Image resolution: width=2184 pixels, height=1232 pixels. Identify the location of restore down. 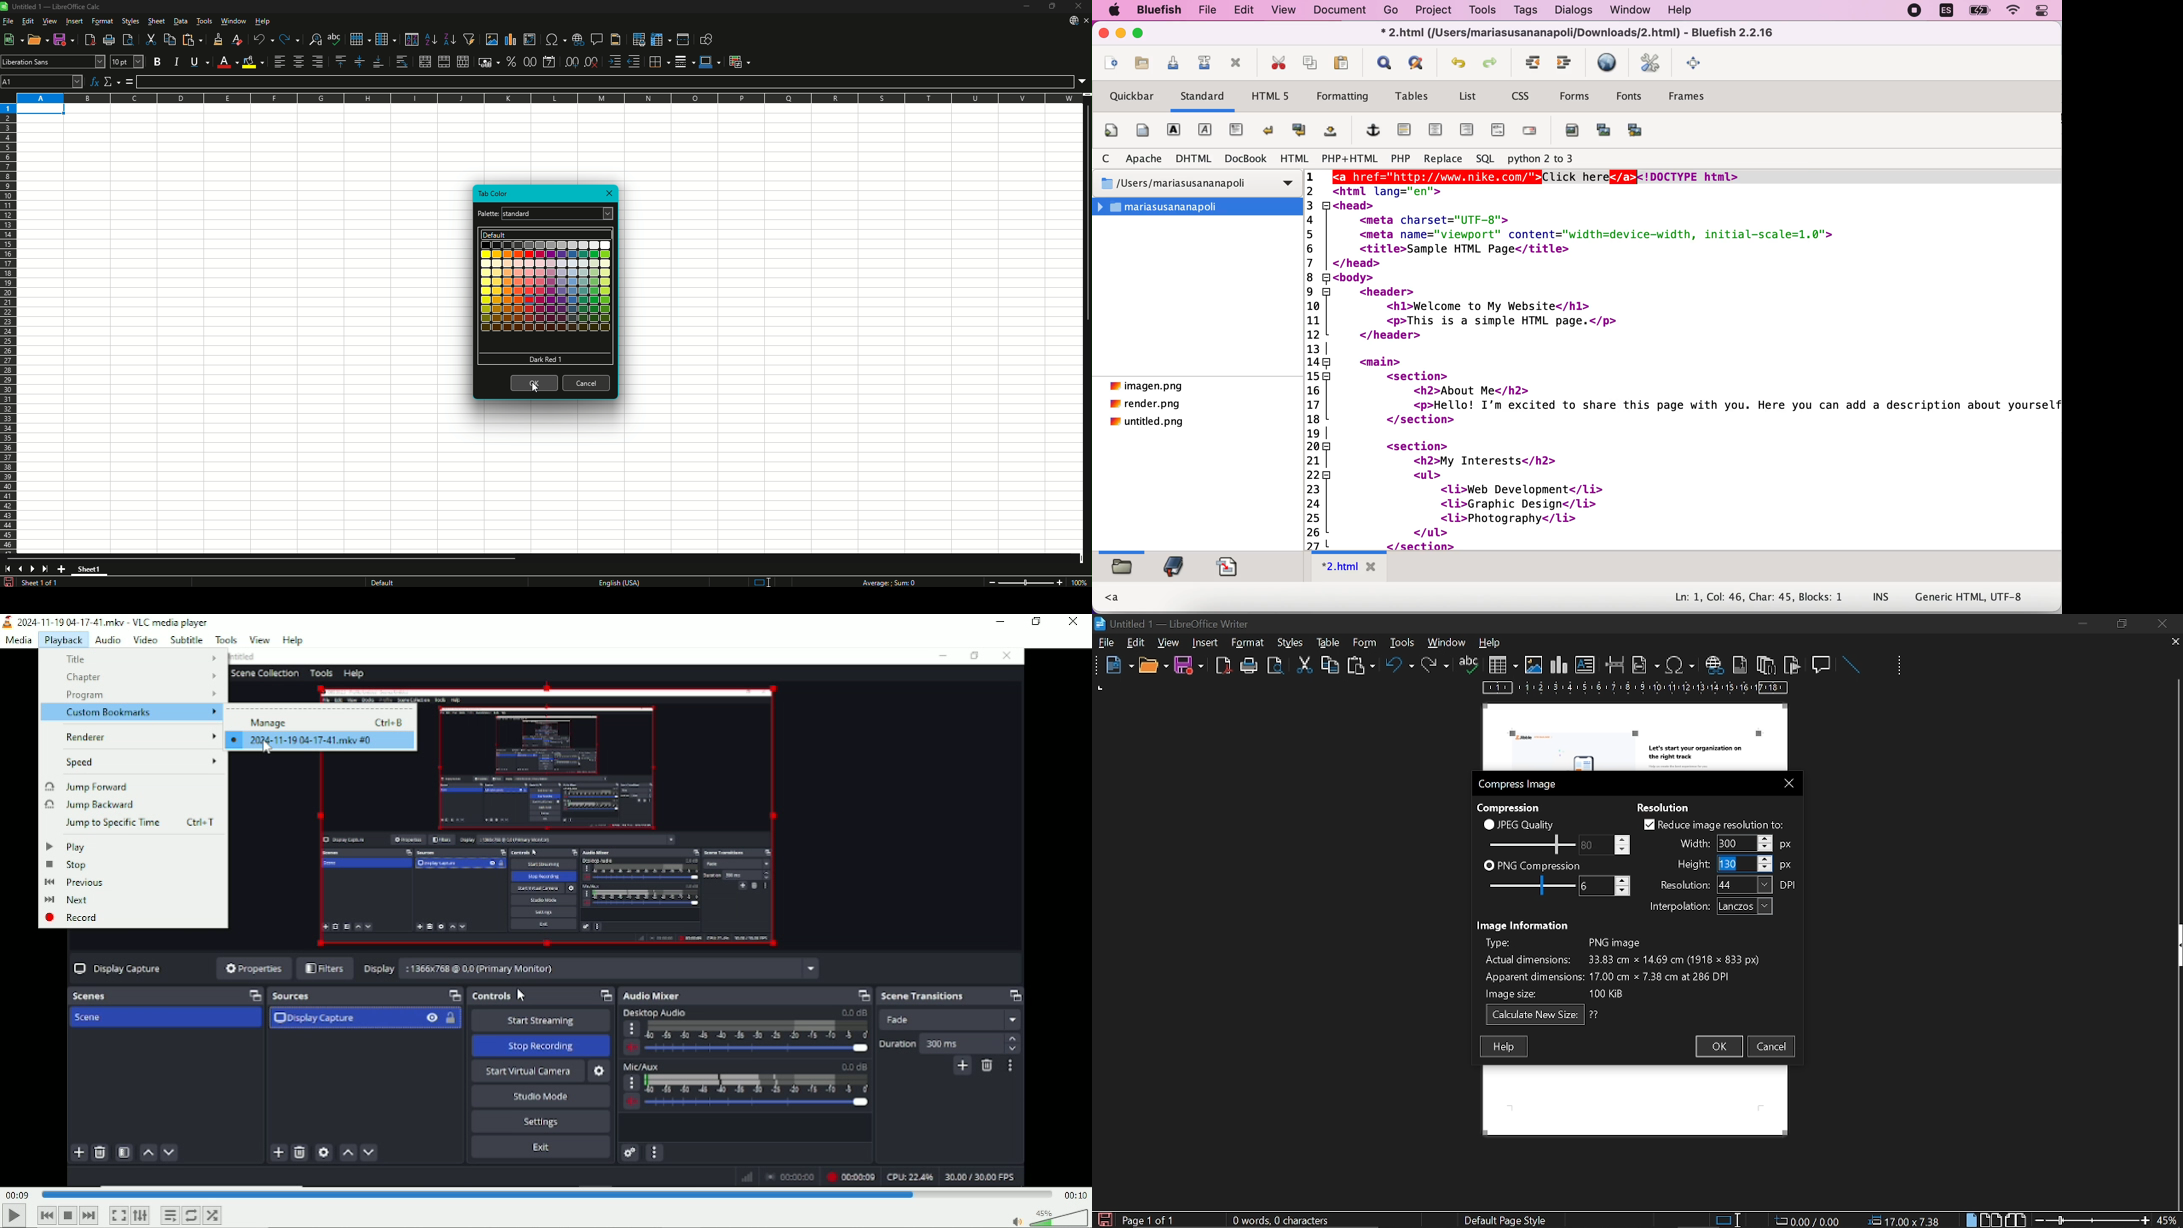
(2125, 623).